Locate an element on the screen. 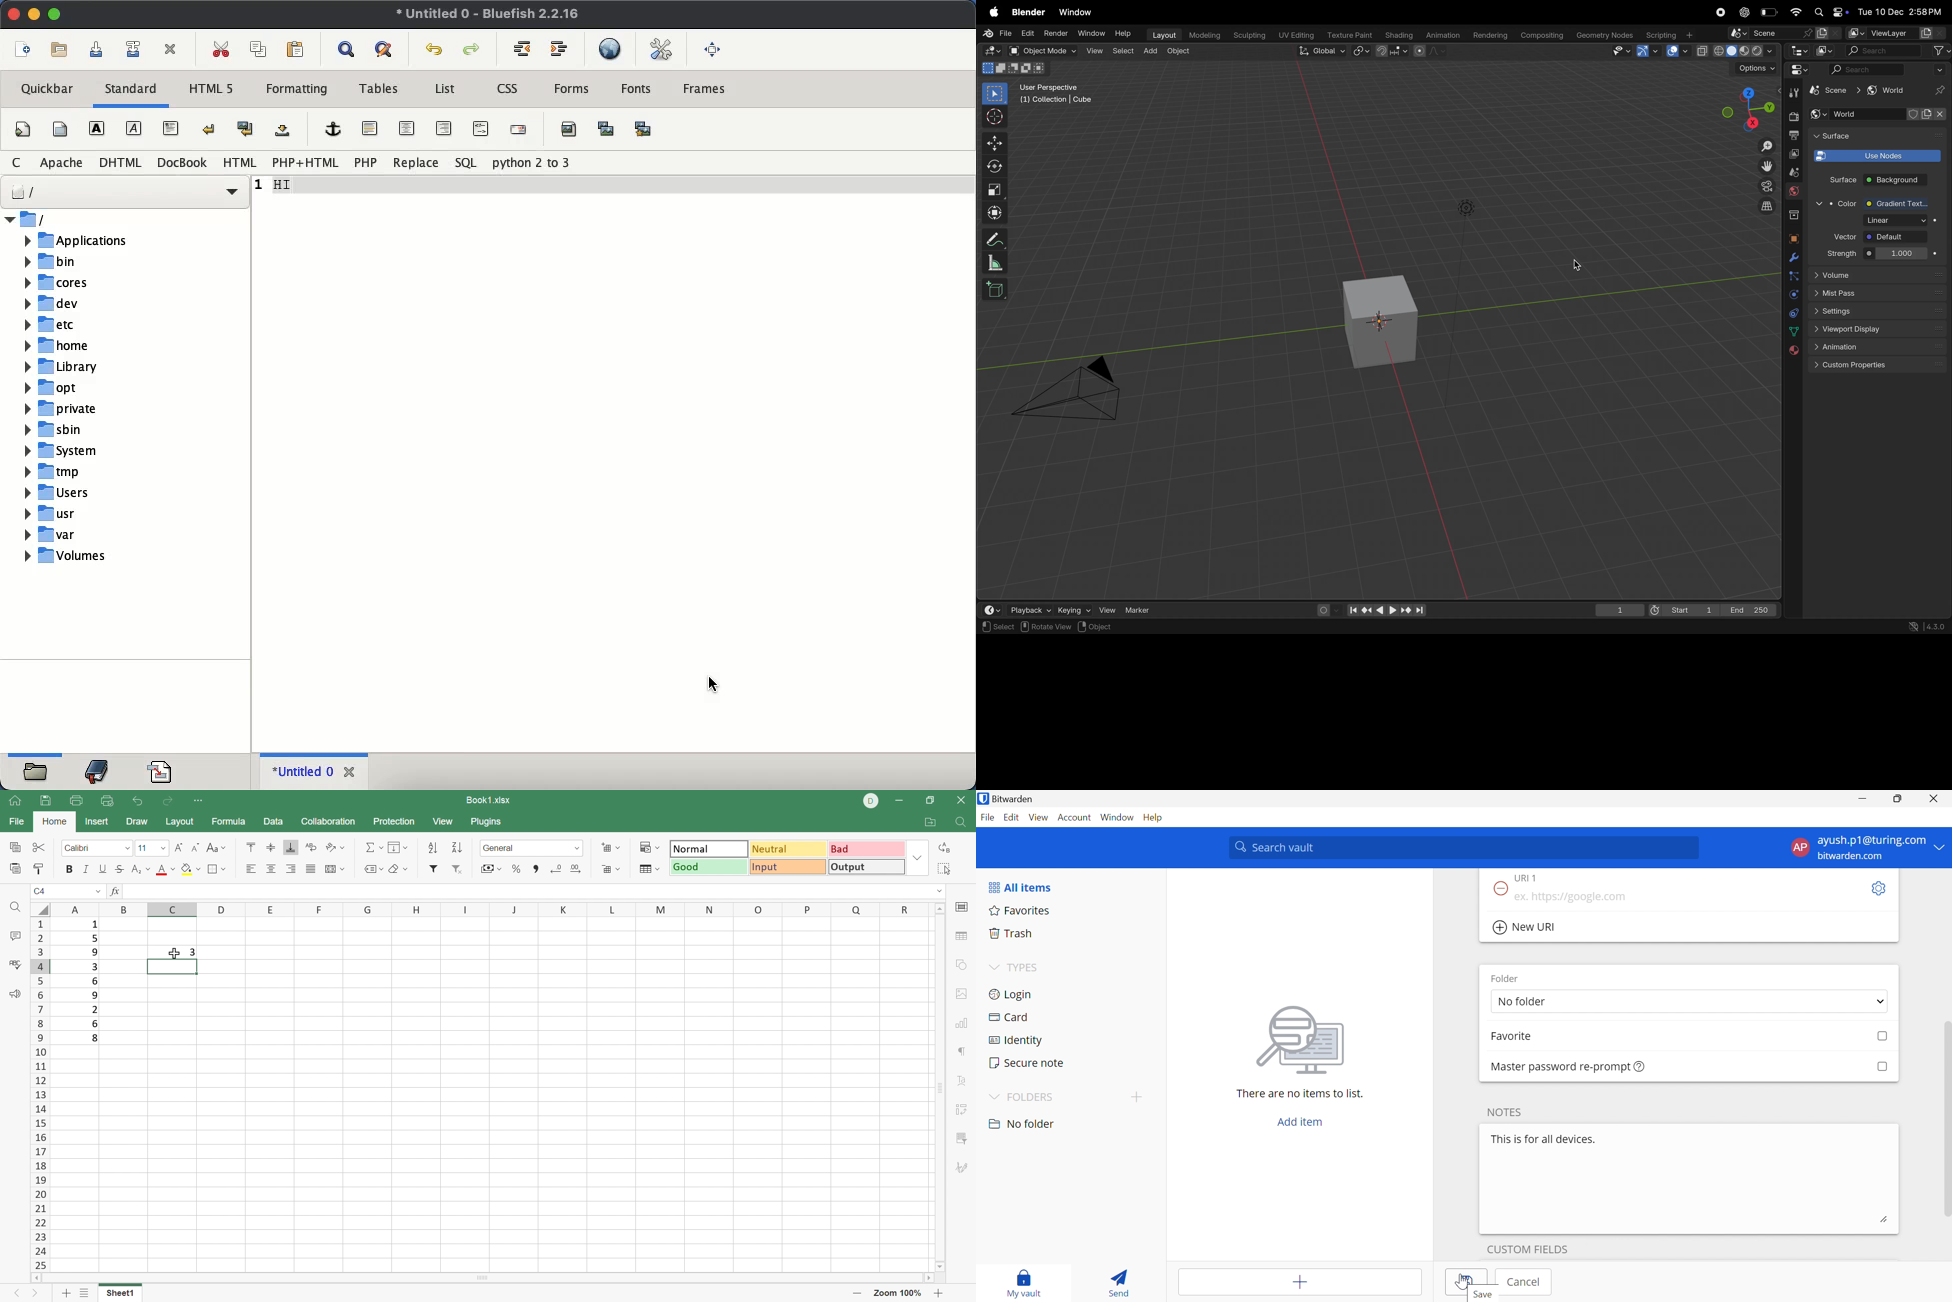 Image resolution: width=1960 pixels, height=1316 pixels. Blender is located at coordinates (1029, 13).